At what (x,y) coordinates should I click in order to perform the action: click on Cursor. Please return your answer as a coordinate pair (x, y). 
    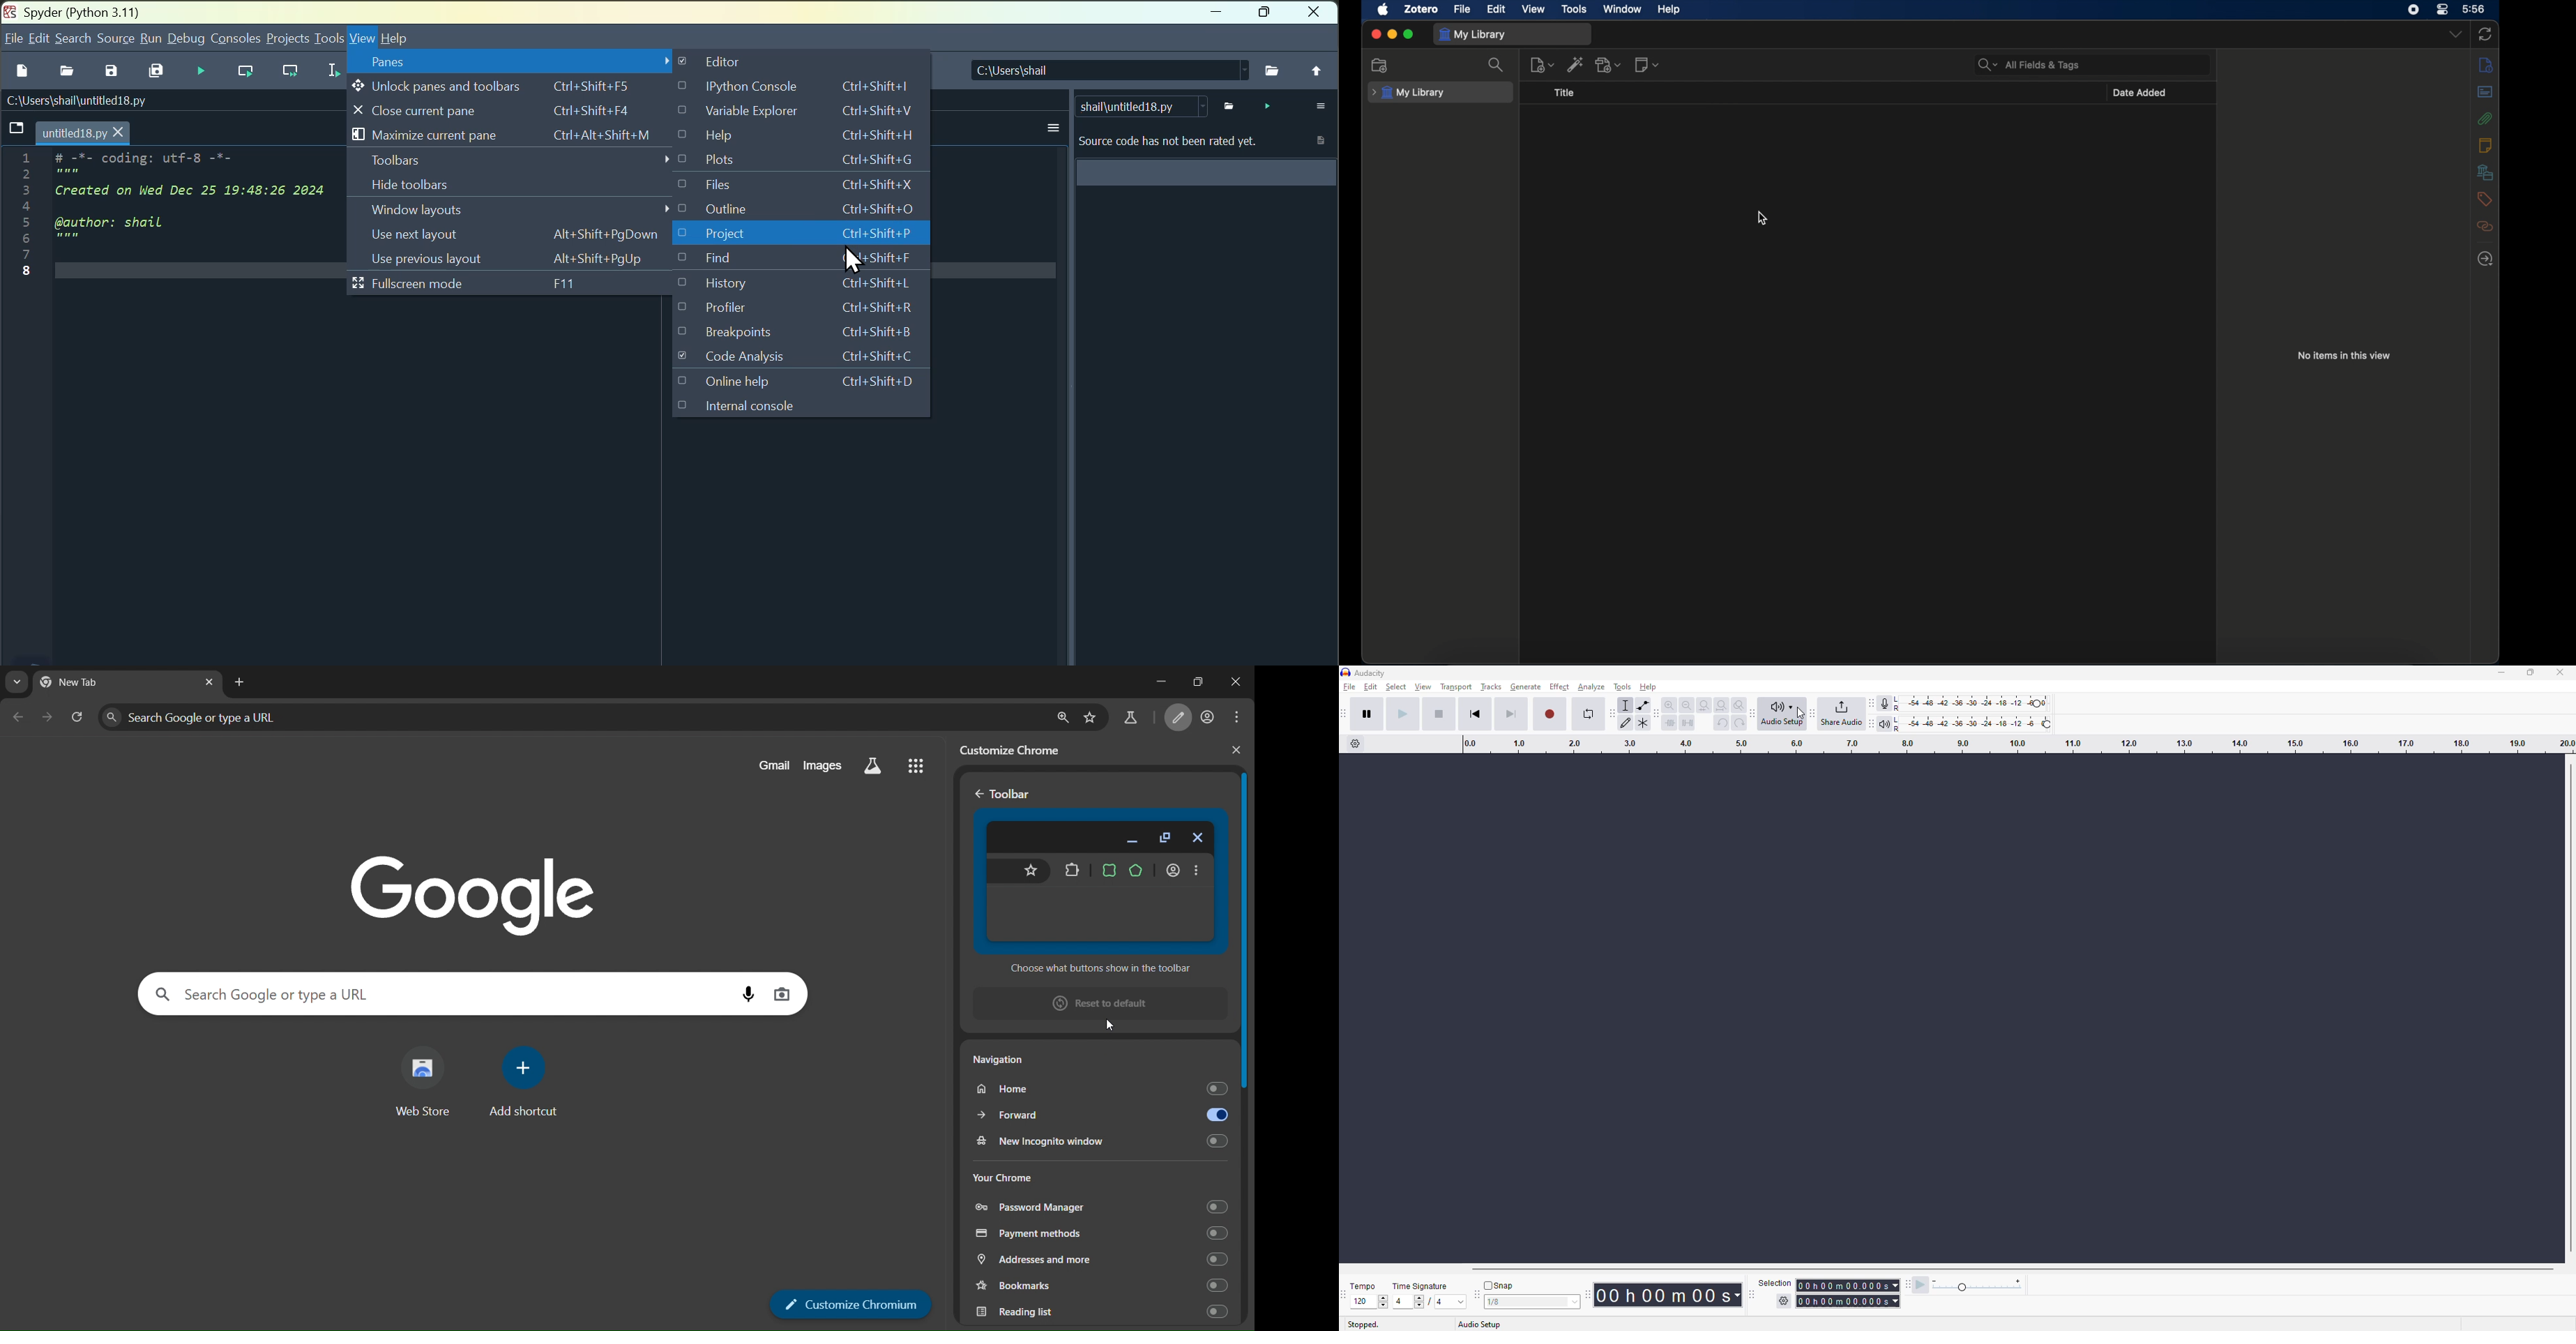
    Looking at the image, I should click on (852, 260).